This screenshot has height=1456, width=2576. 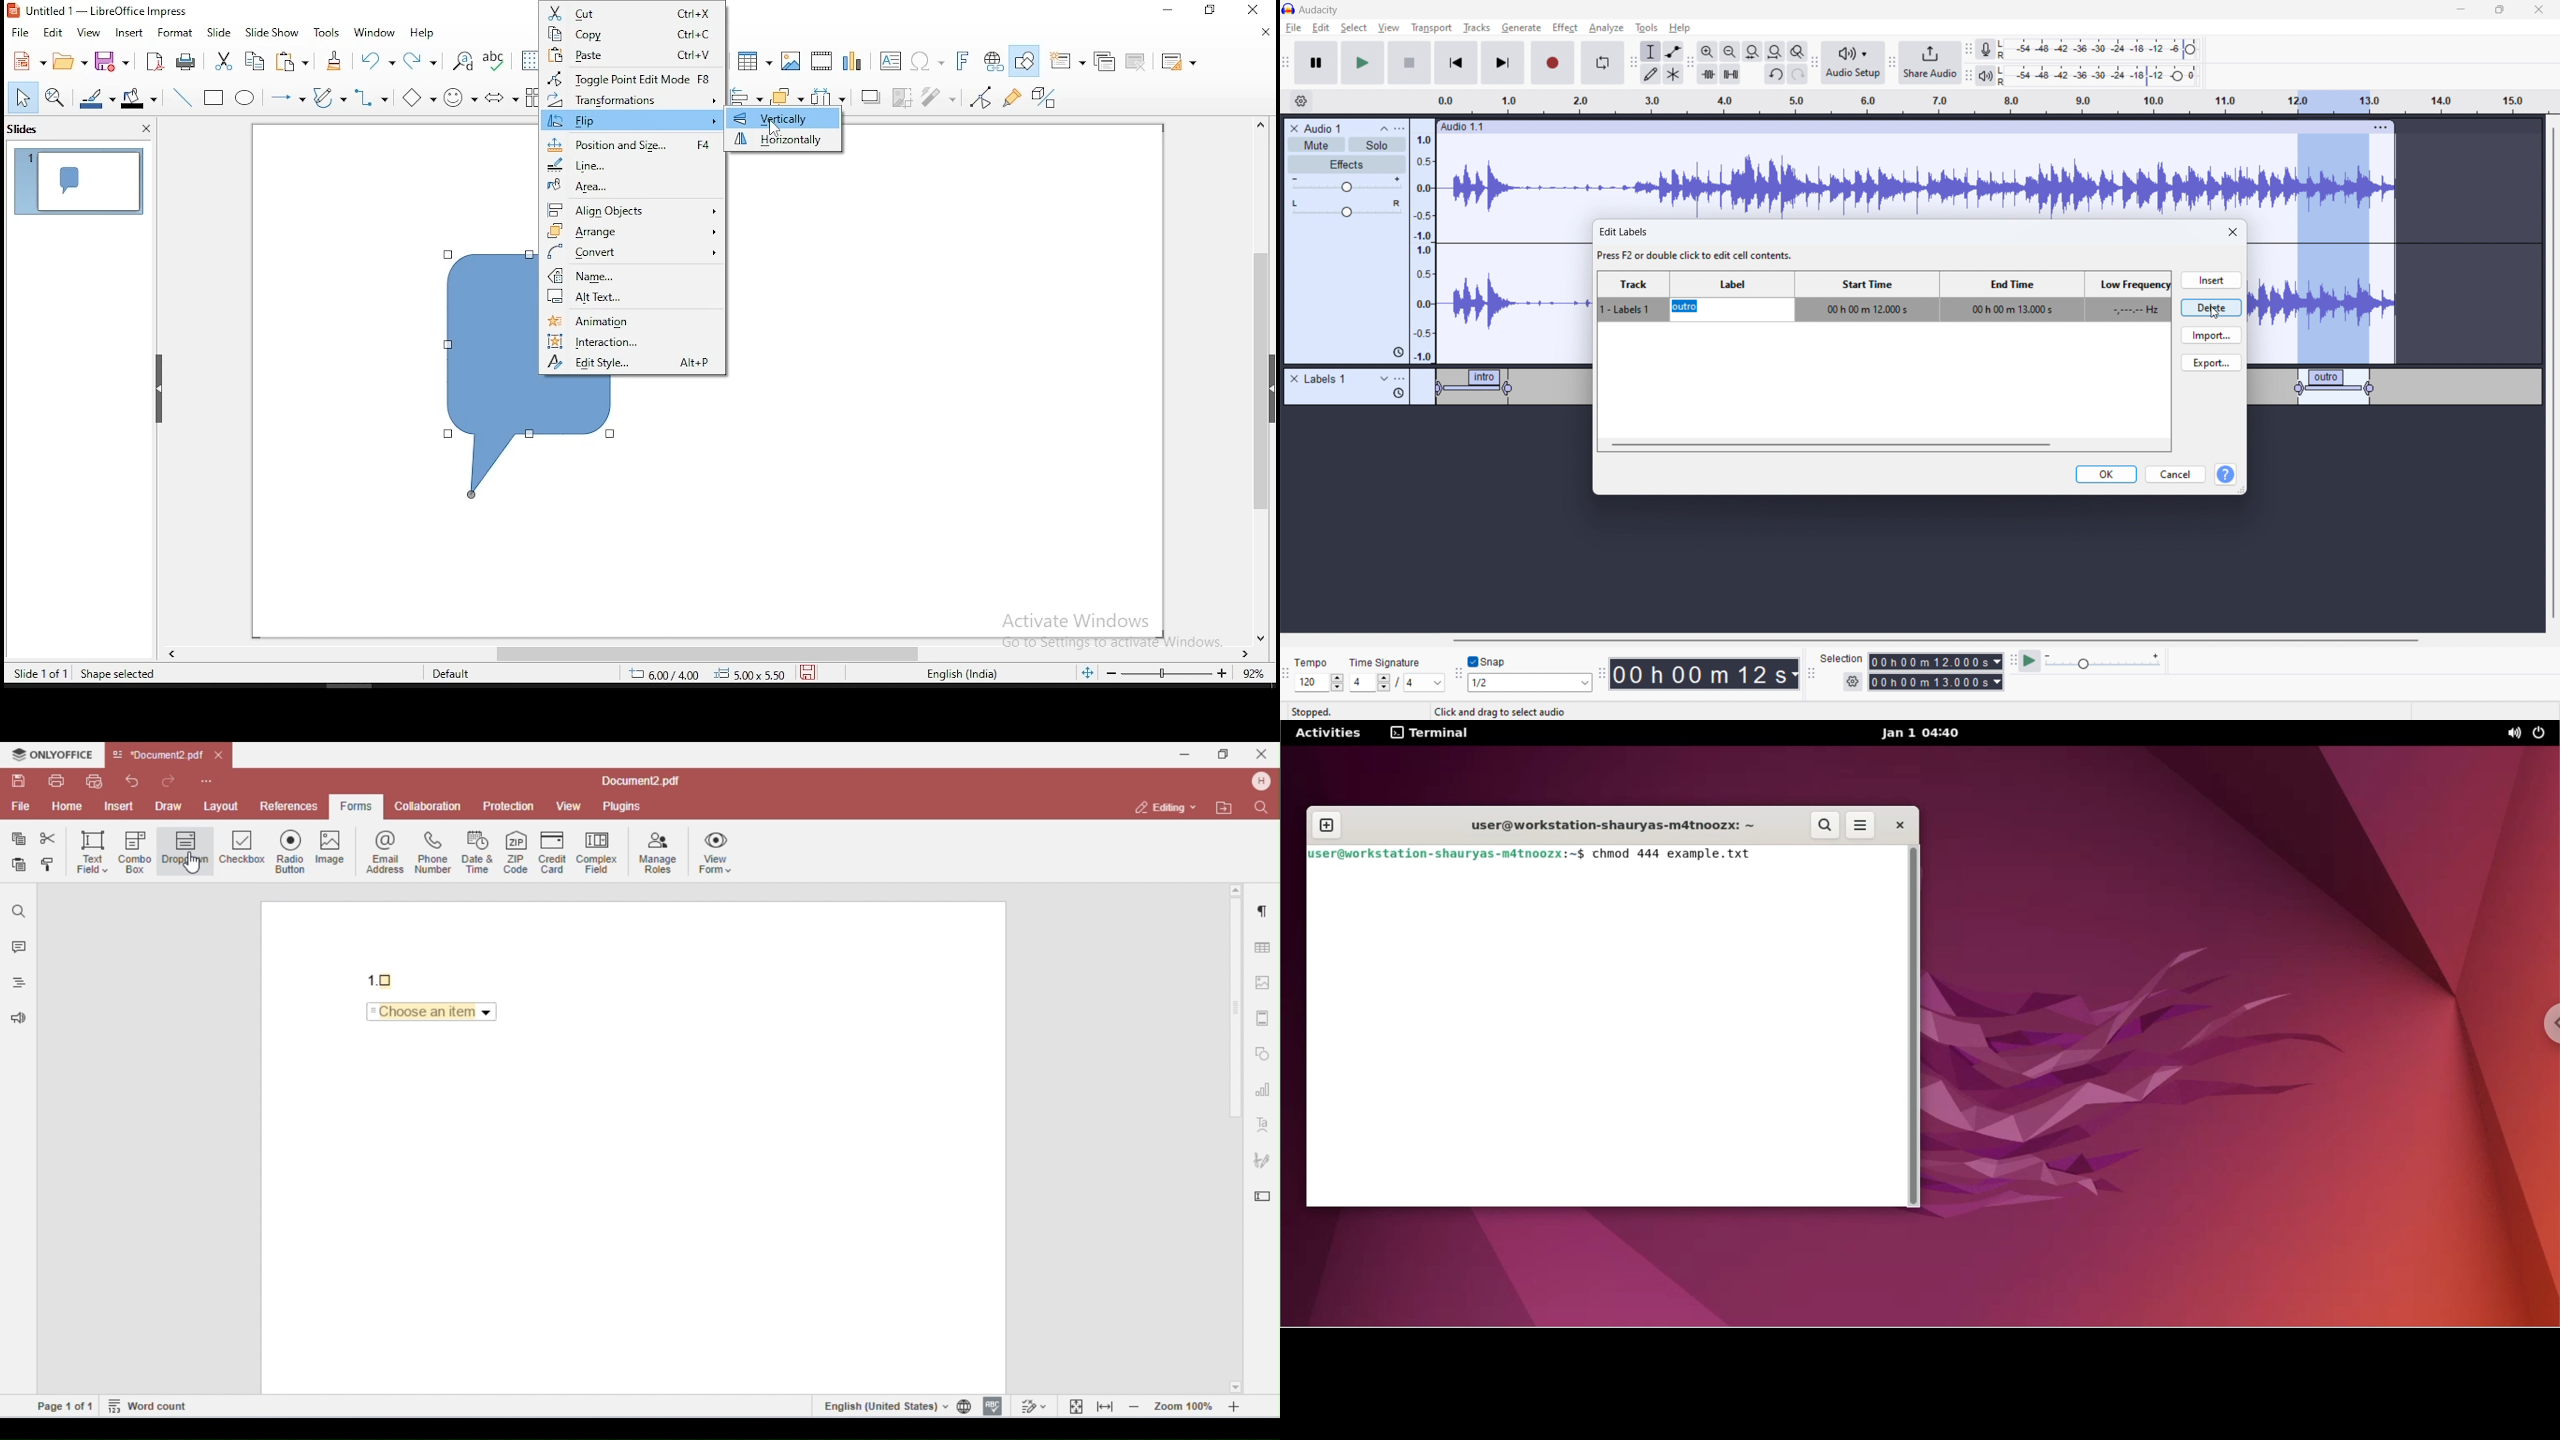 What do you see at coordinates (76, 181) in the screenshot?
I see `slide 1` at bounding box center [76, 181].